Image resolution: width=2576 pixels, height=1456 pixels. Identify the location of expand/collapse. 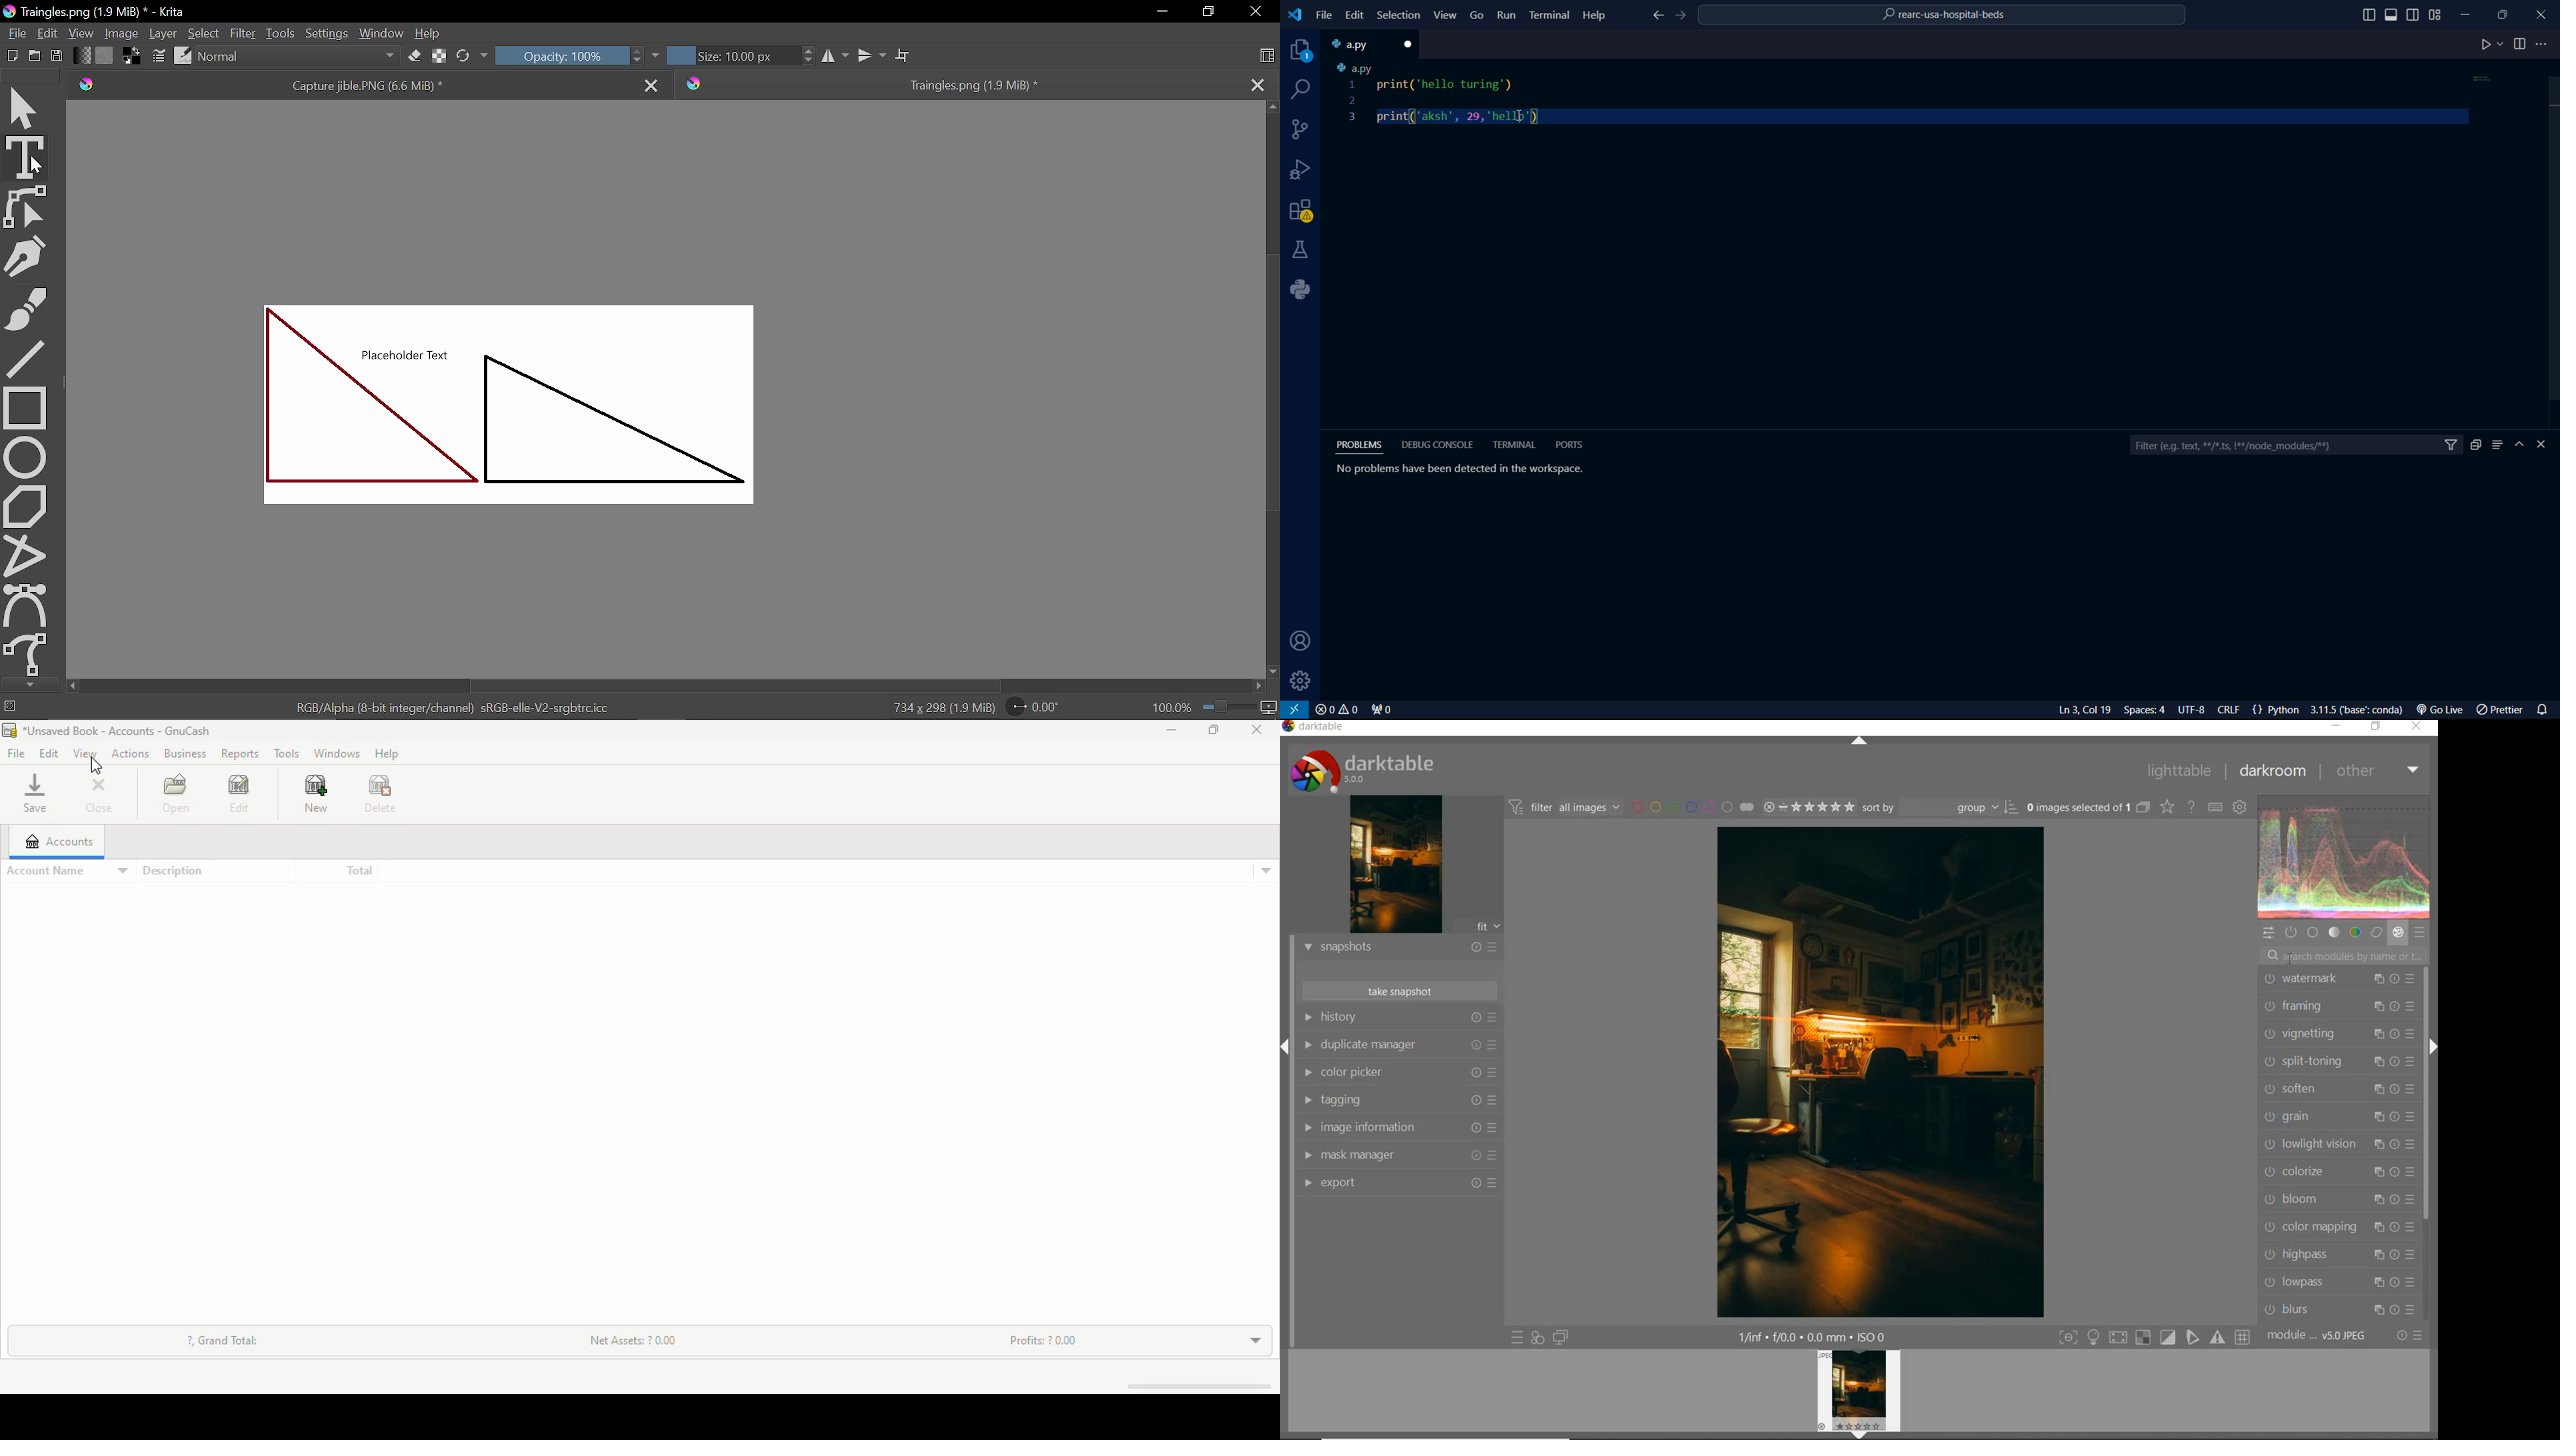
(1859, 741).